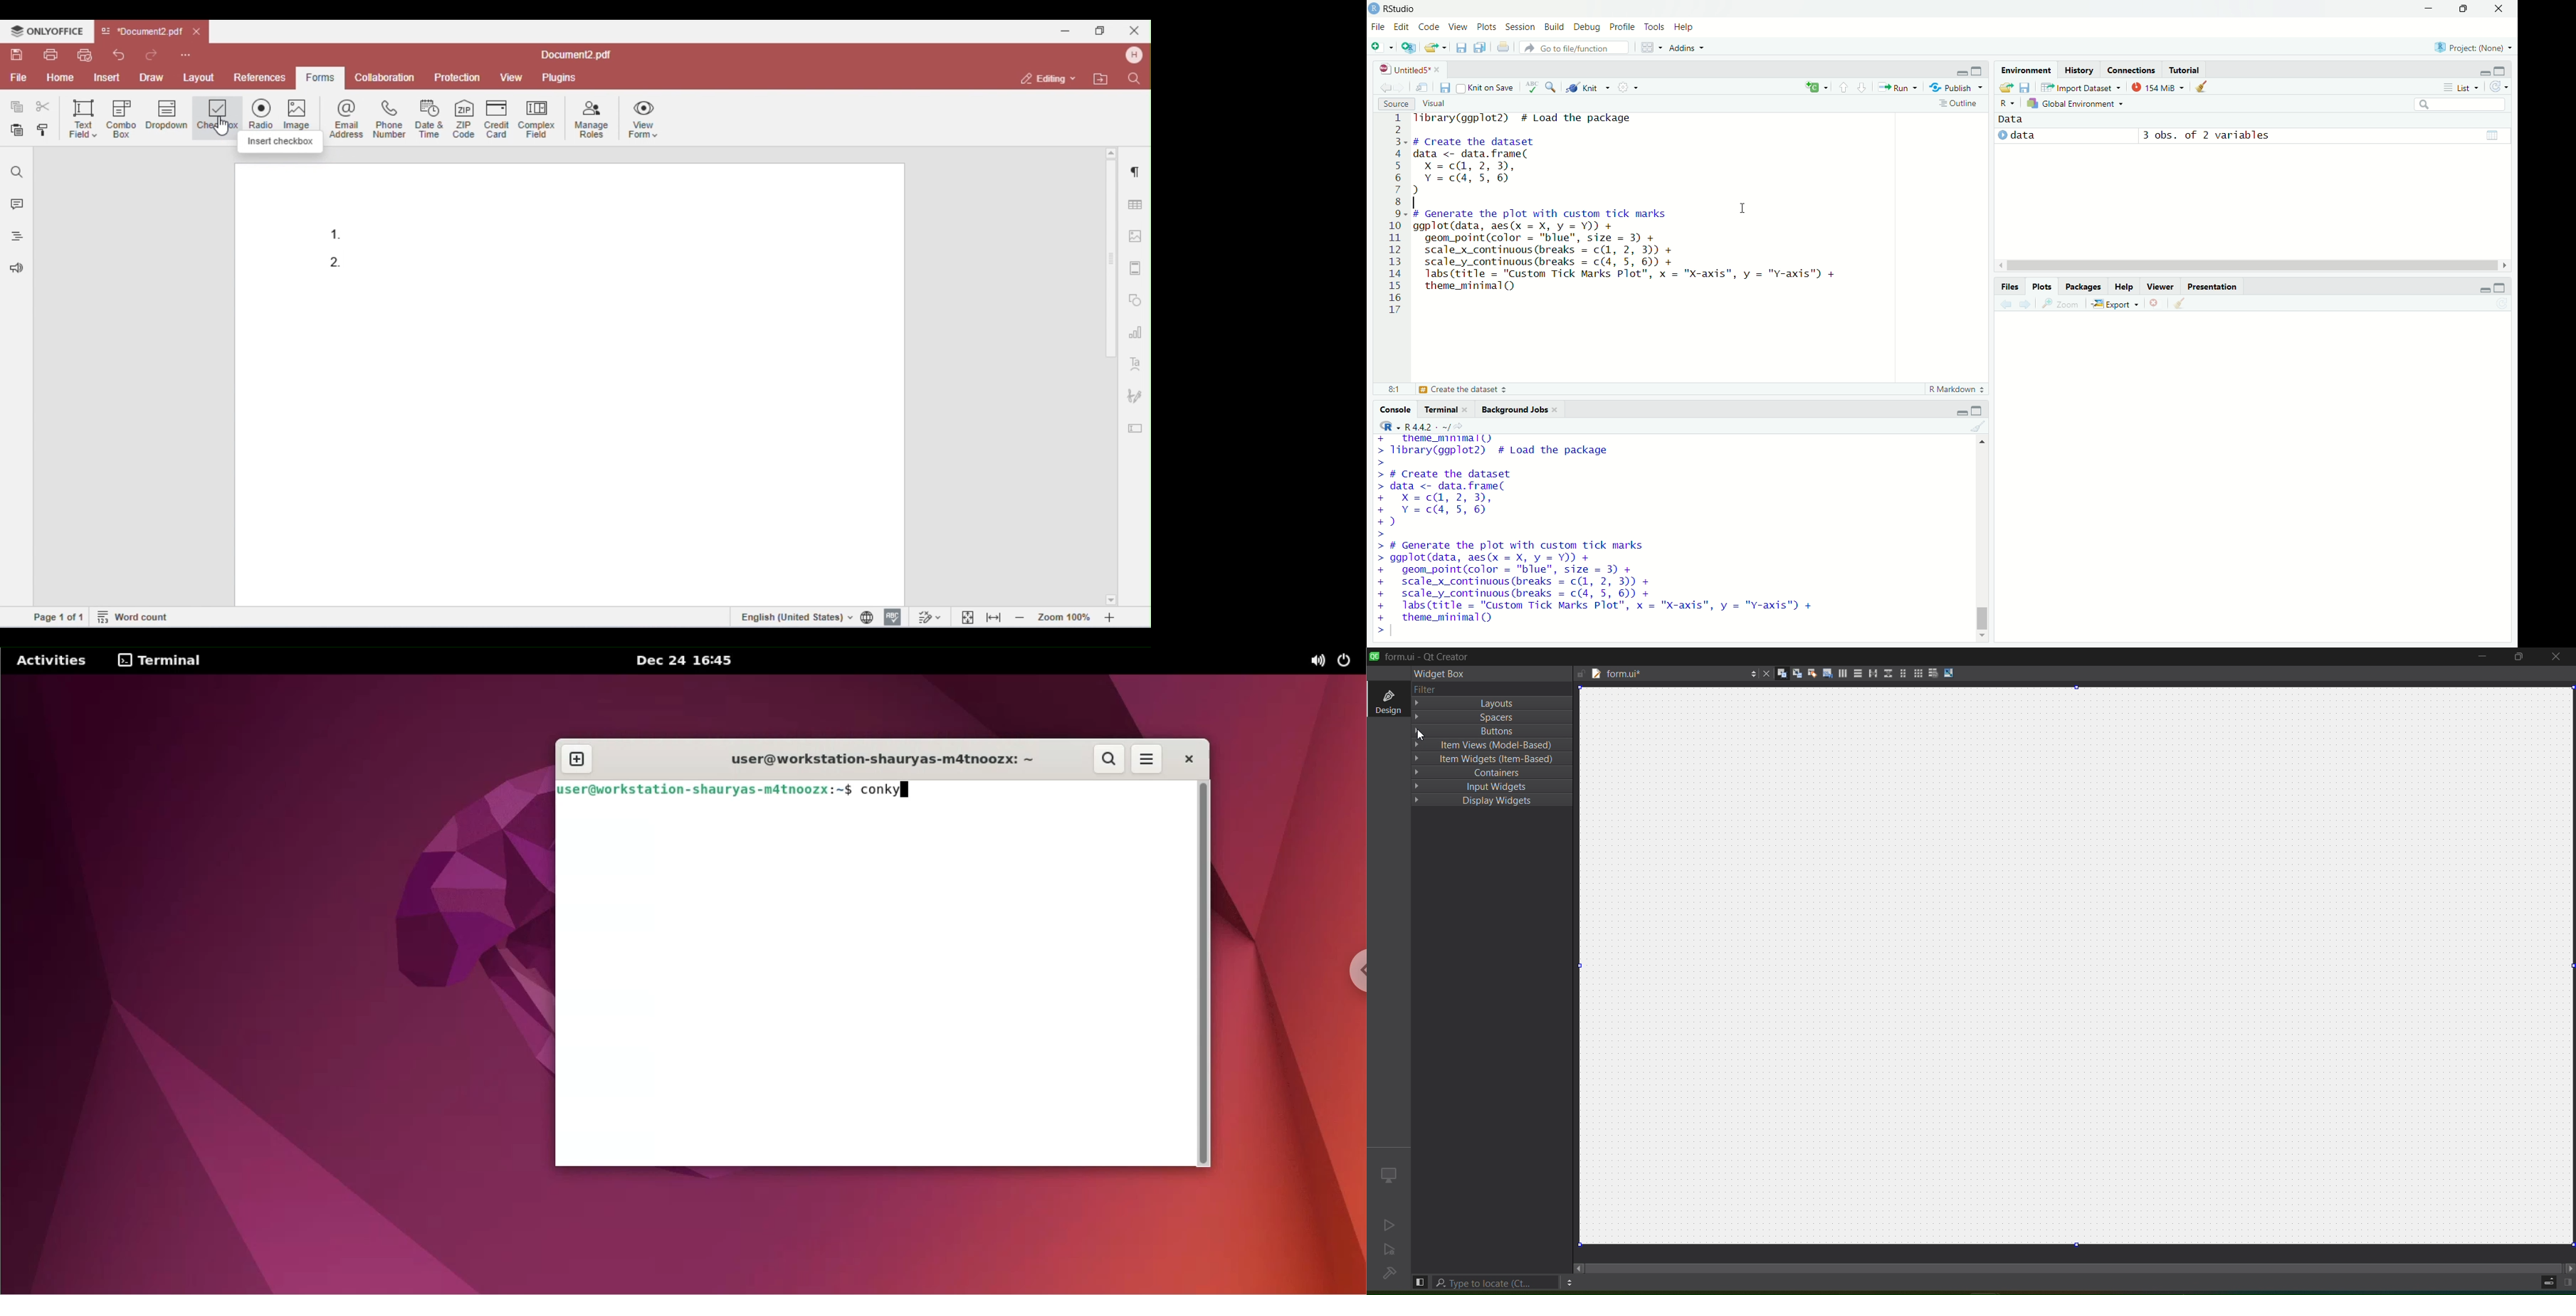  Describe the element at coordinates (2208, 88) in the screenshot. I see `clear objects from the workspace` at that location.